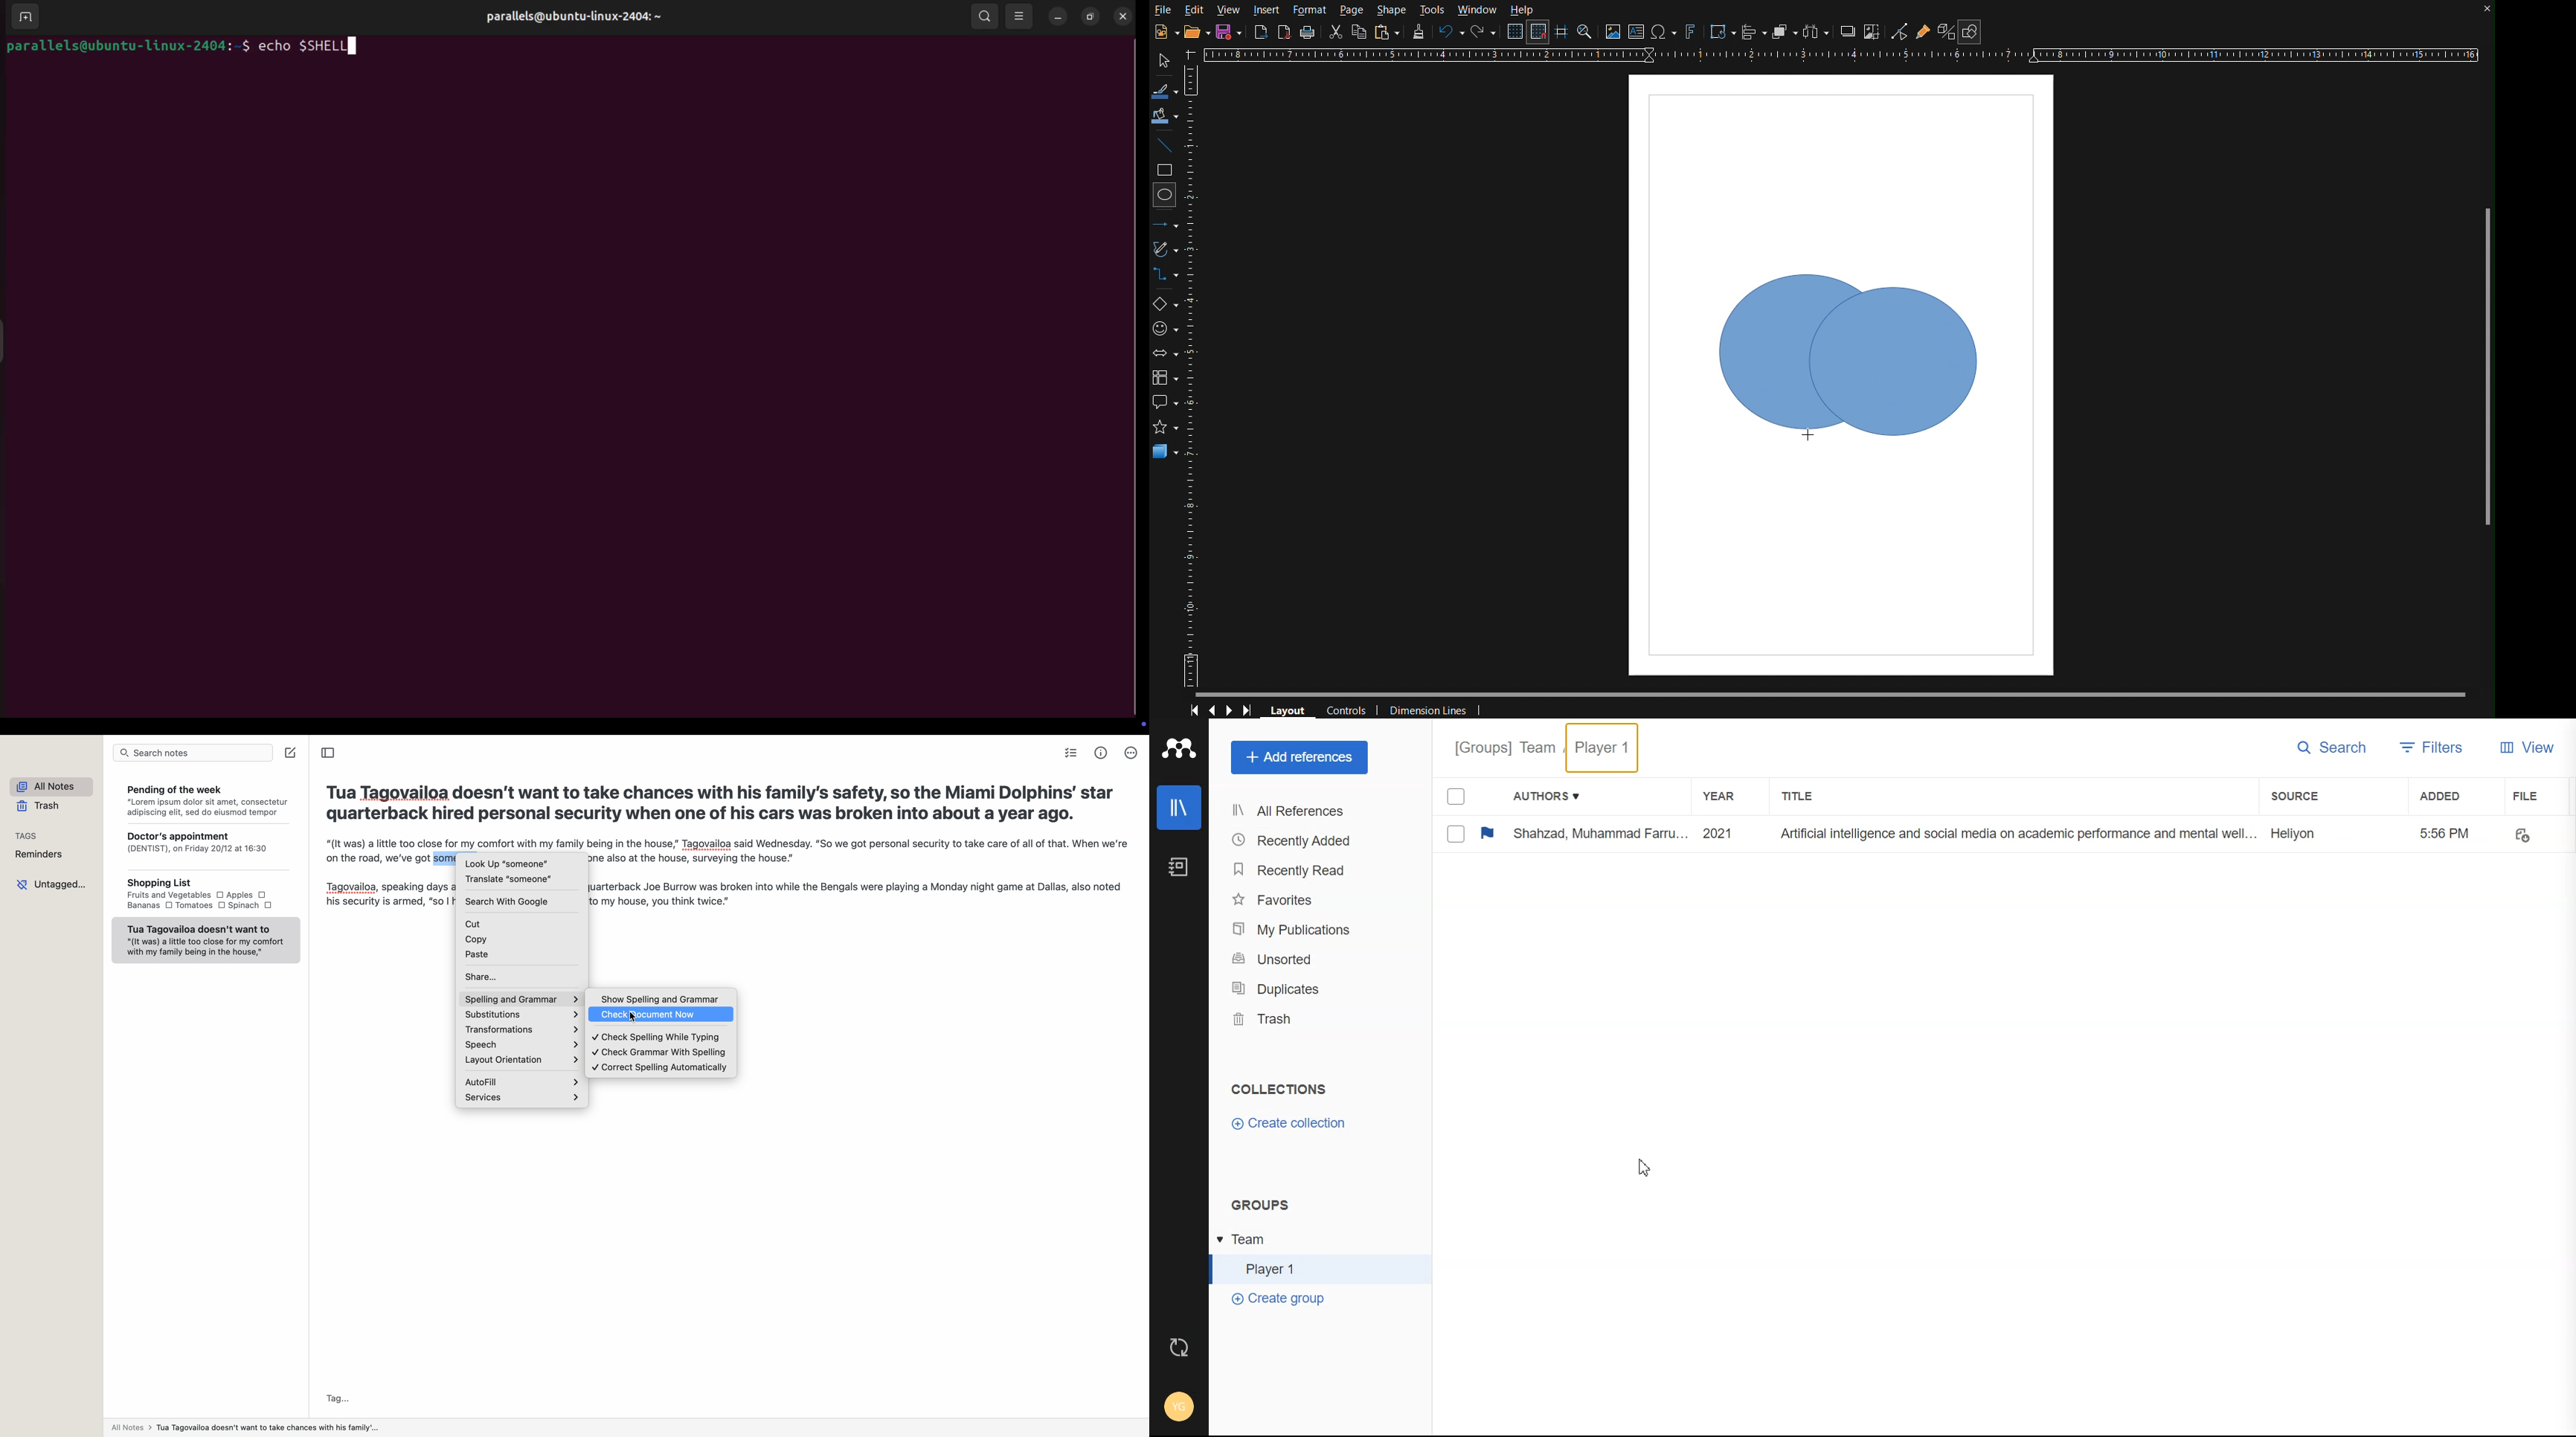 The image size is (2576, 1456). I want to click on Insert Image, so click(1614, 32).